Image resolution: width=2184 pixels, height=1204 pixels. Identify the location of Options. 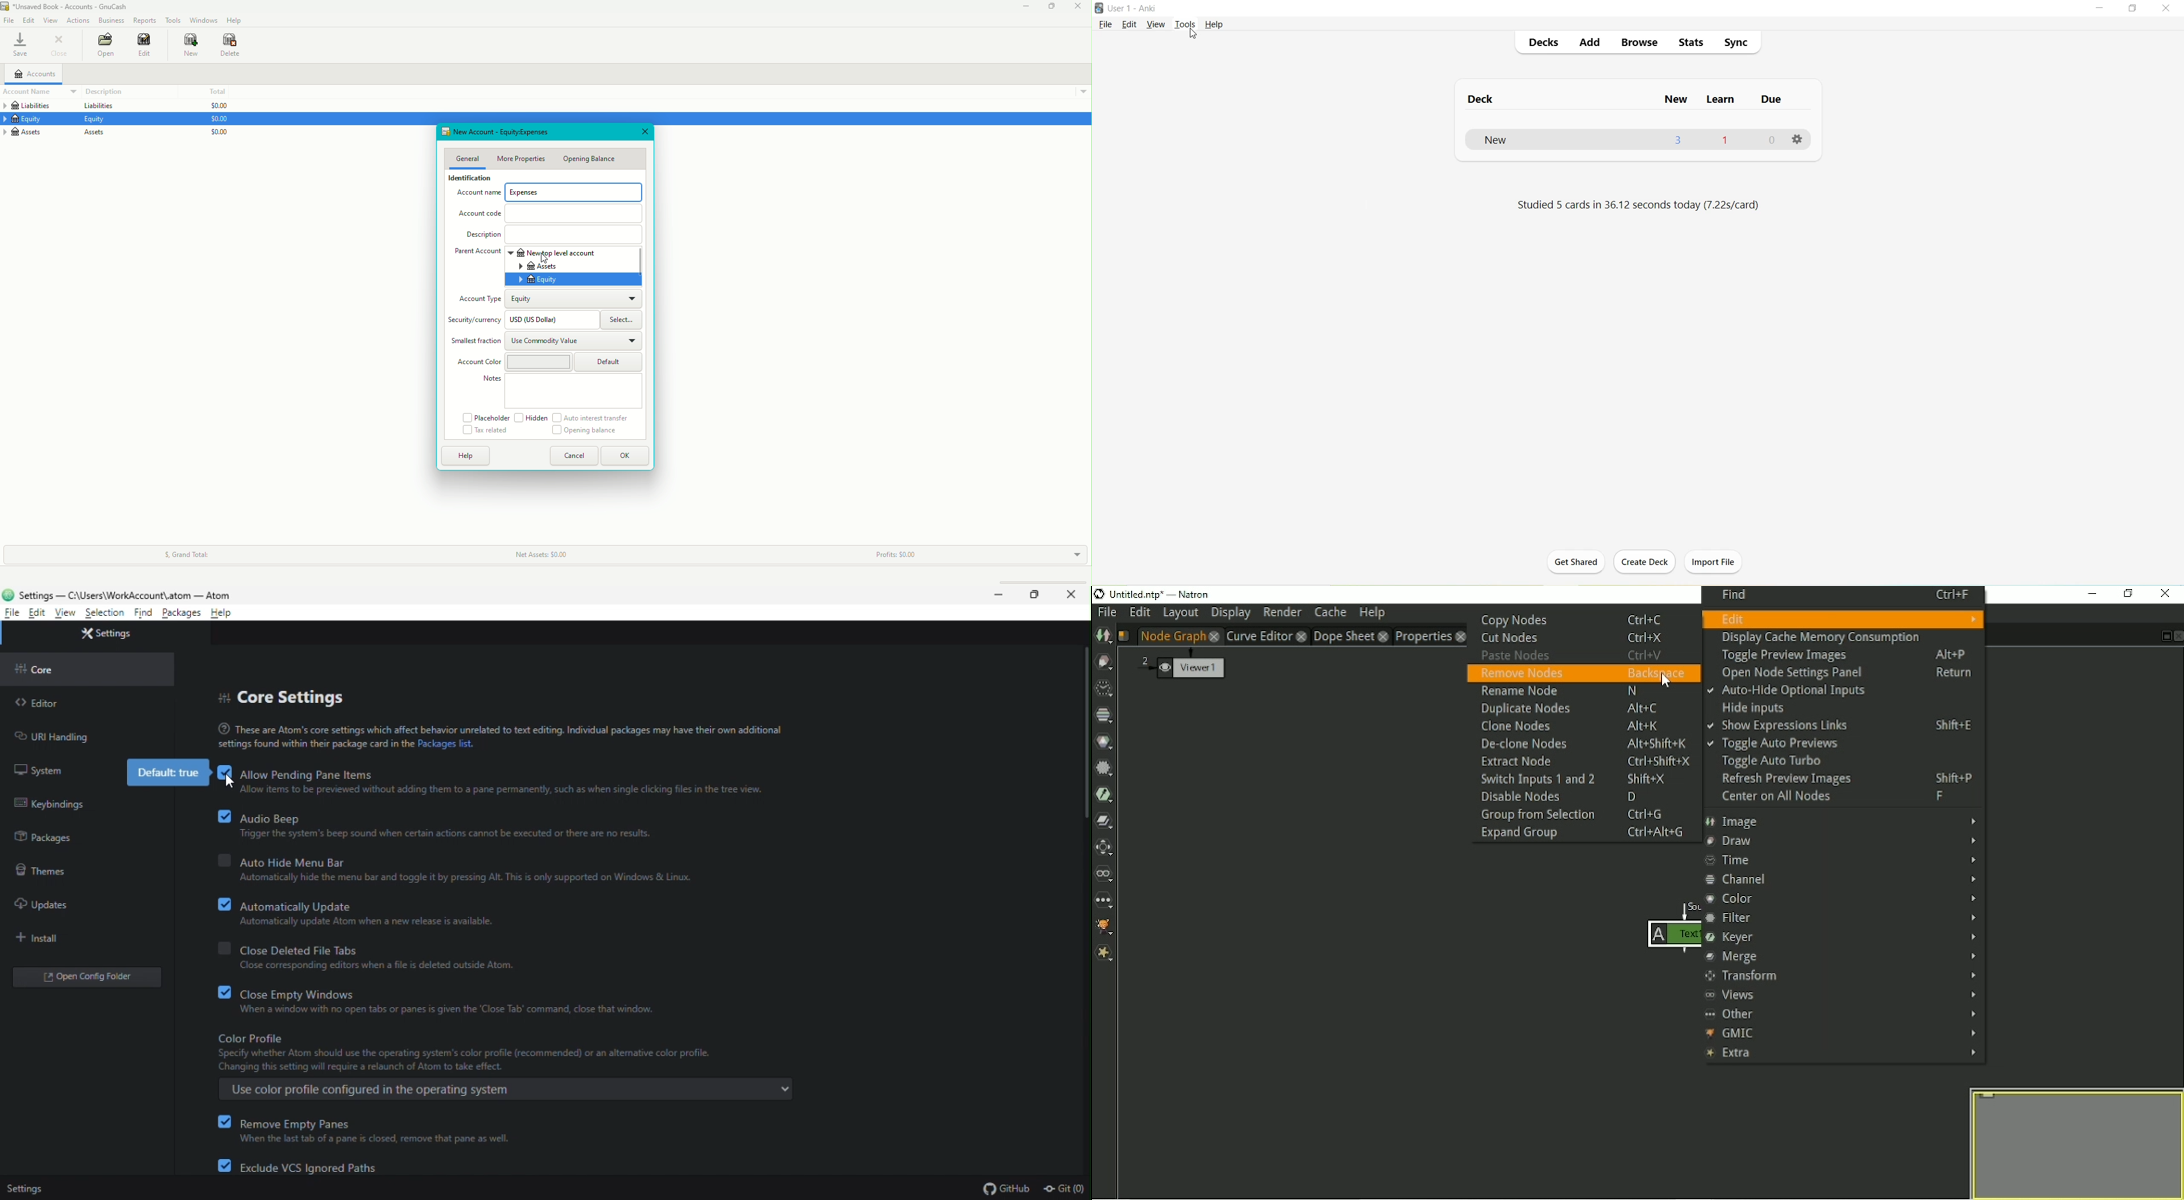
(1798, 141).